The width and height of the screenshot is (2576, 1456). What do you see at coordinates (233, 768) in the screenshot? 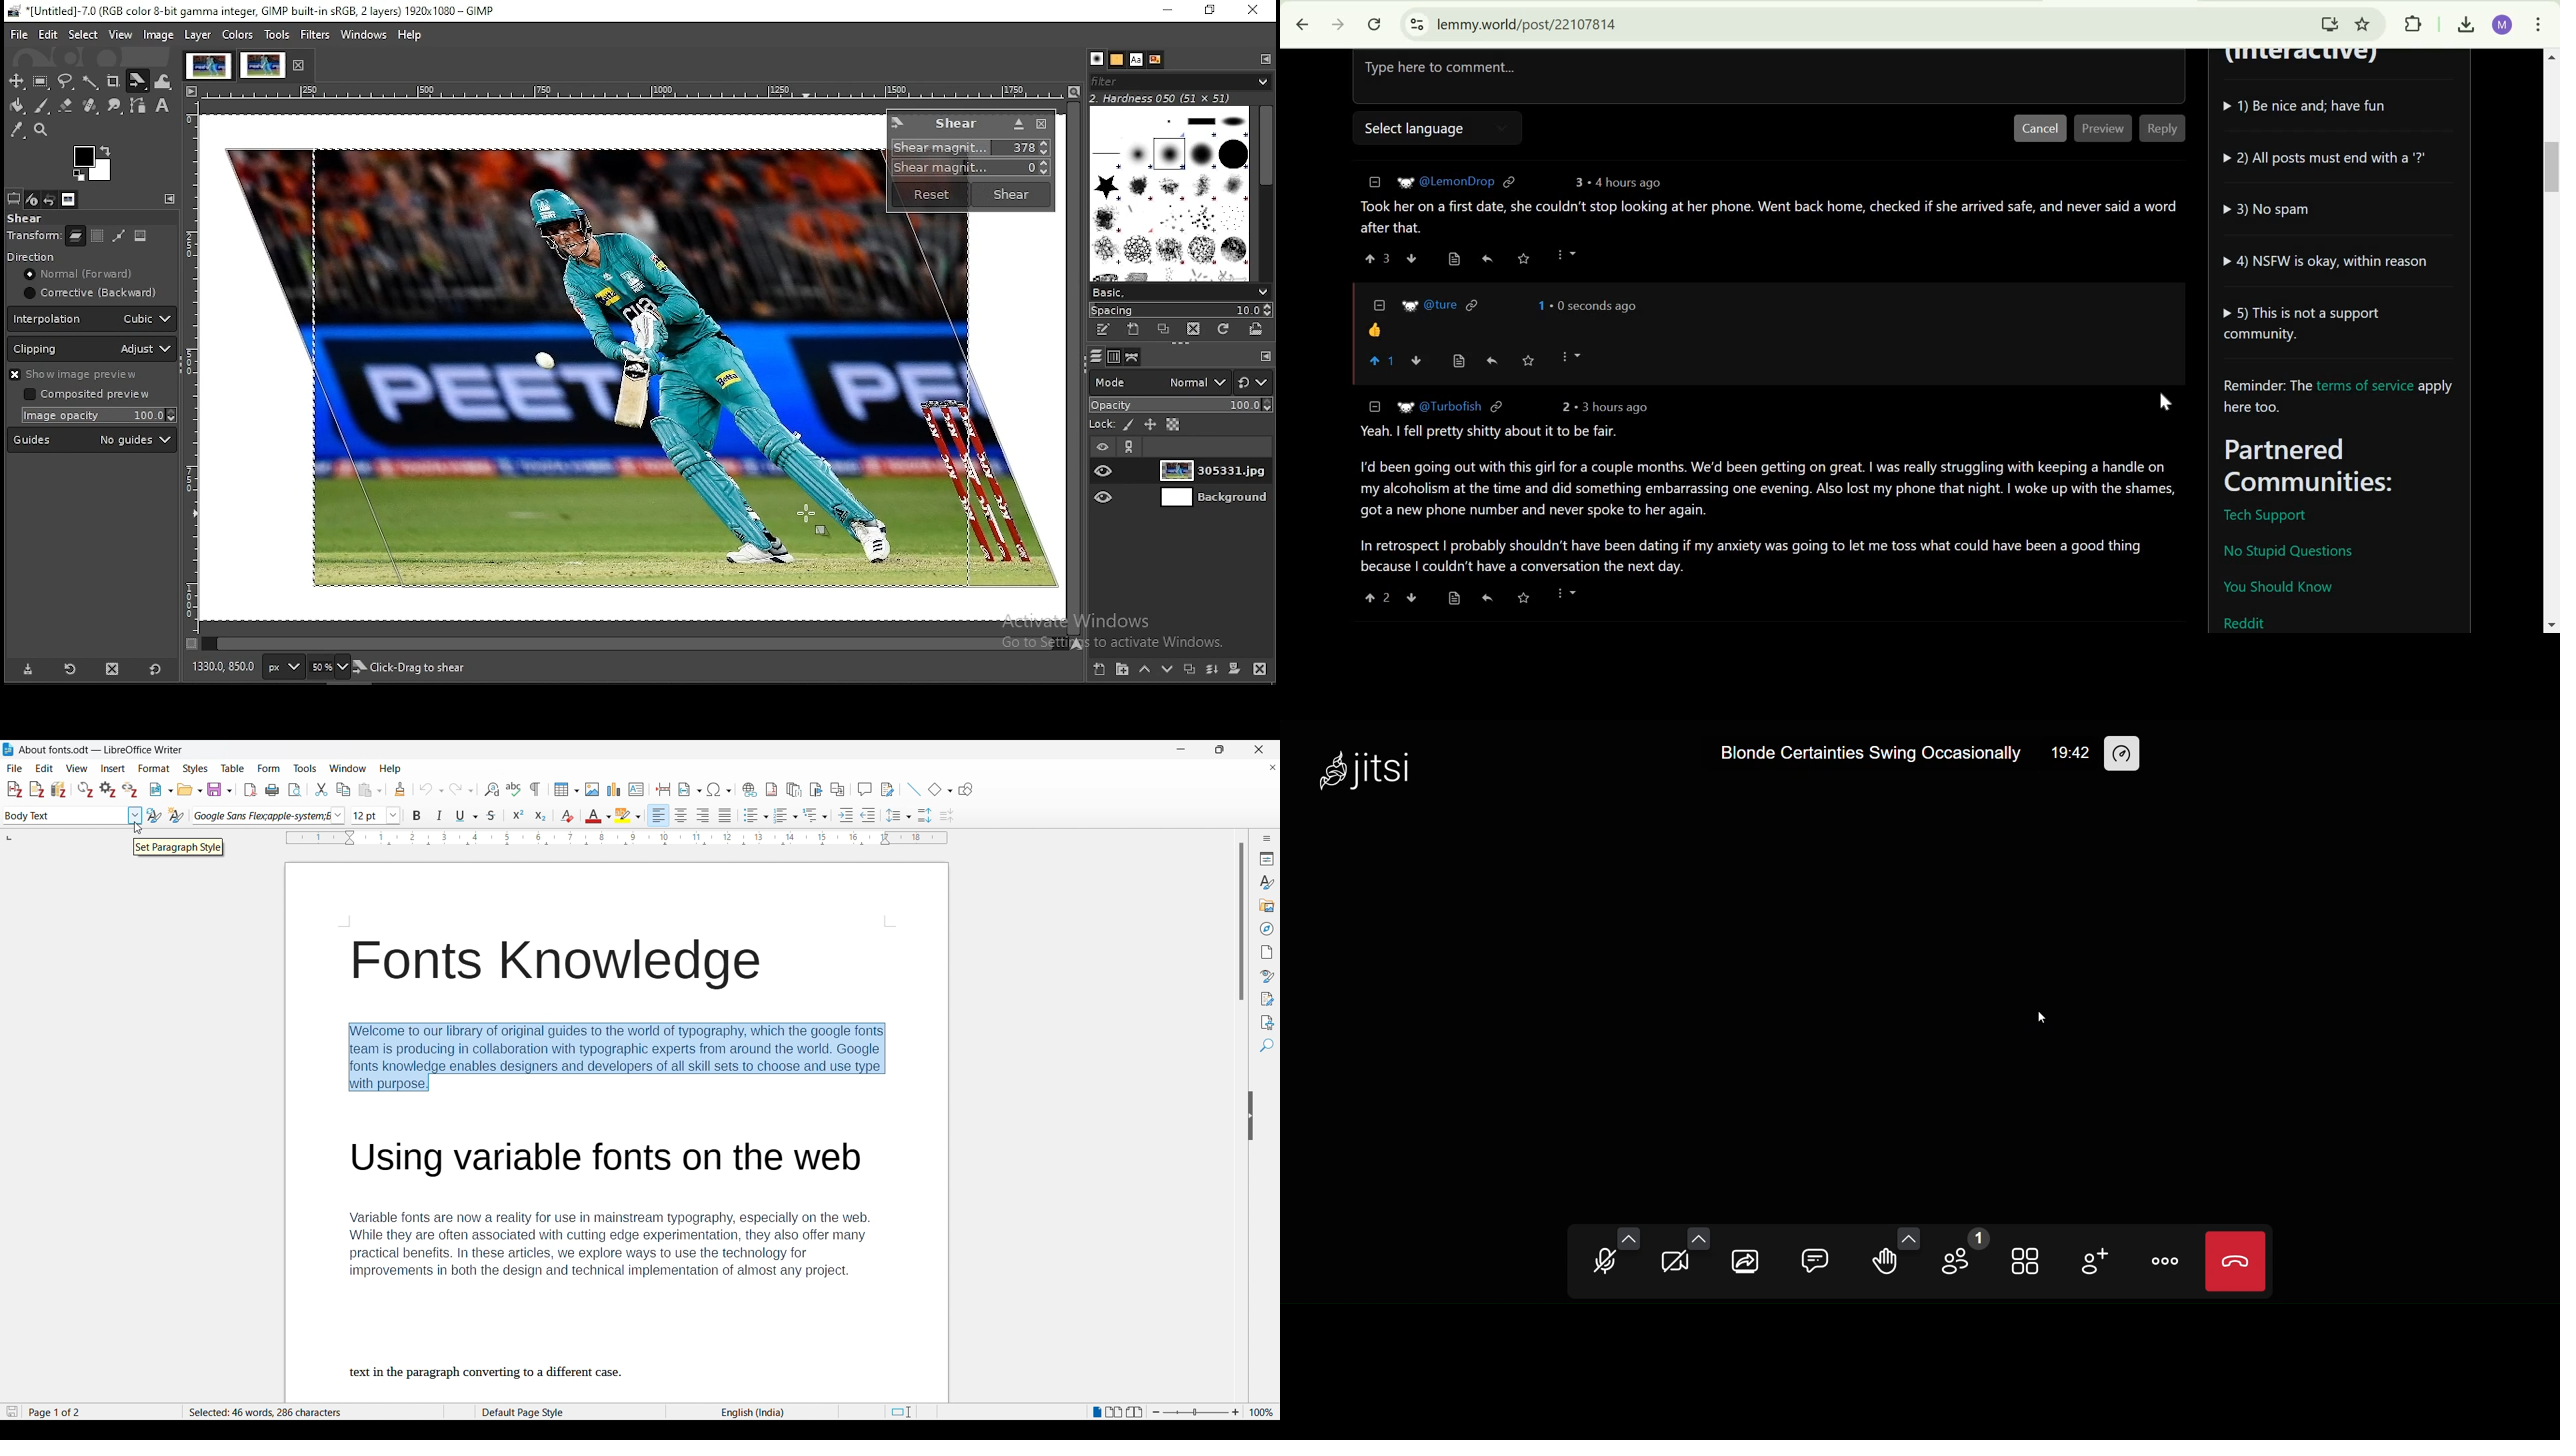
I see `Table menu` at bounding box center [233, 768].